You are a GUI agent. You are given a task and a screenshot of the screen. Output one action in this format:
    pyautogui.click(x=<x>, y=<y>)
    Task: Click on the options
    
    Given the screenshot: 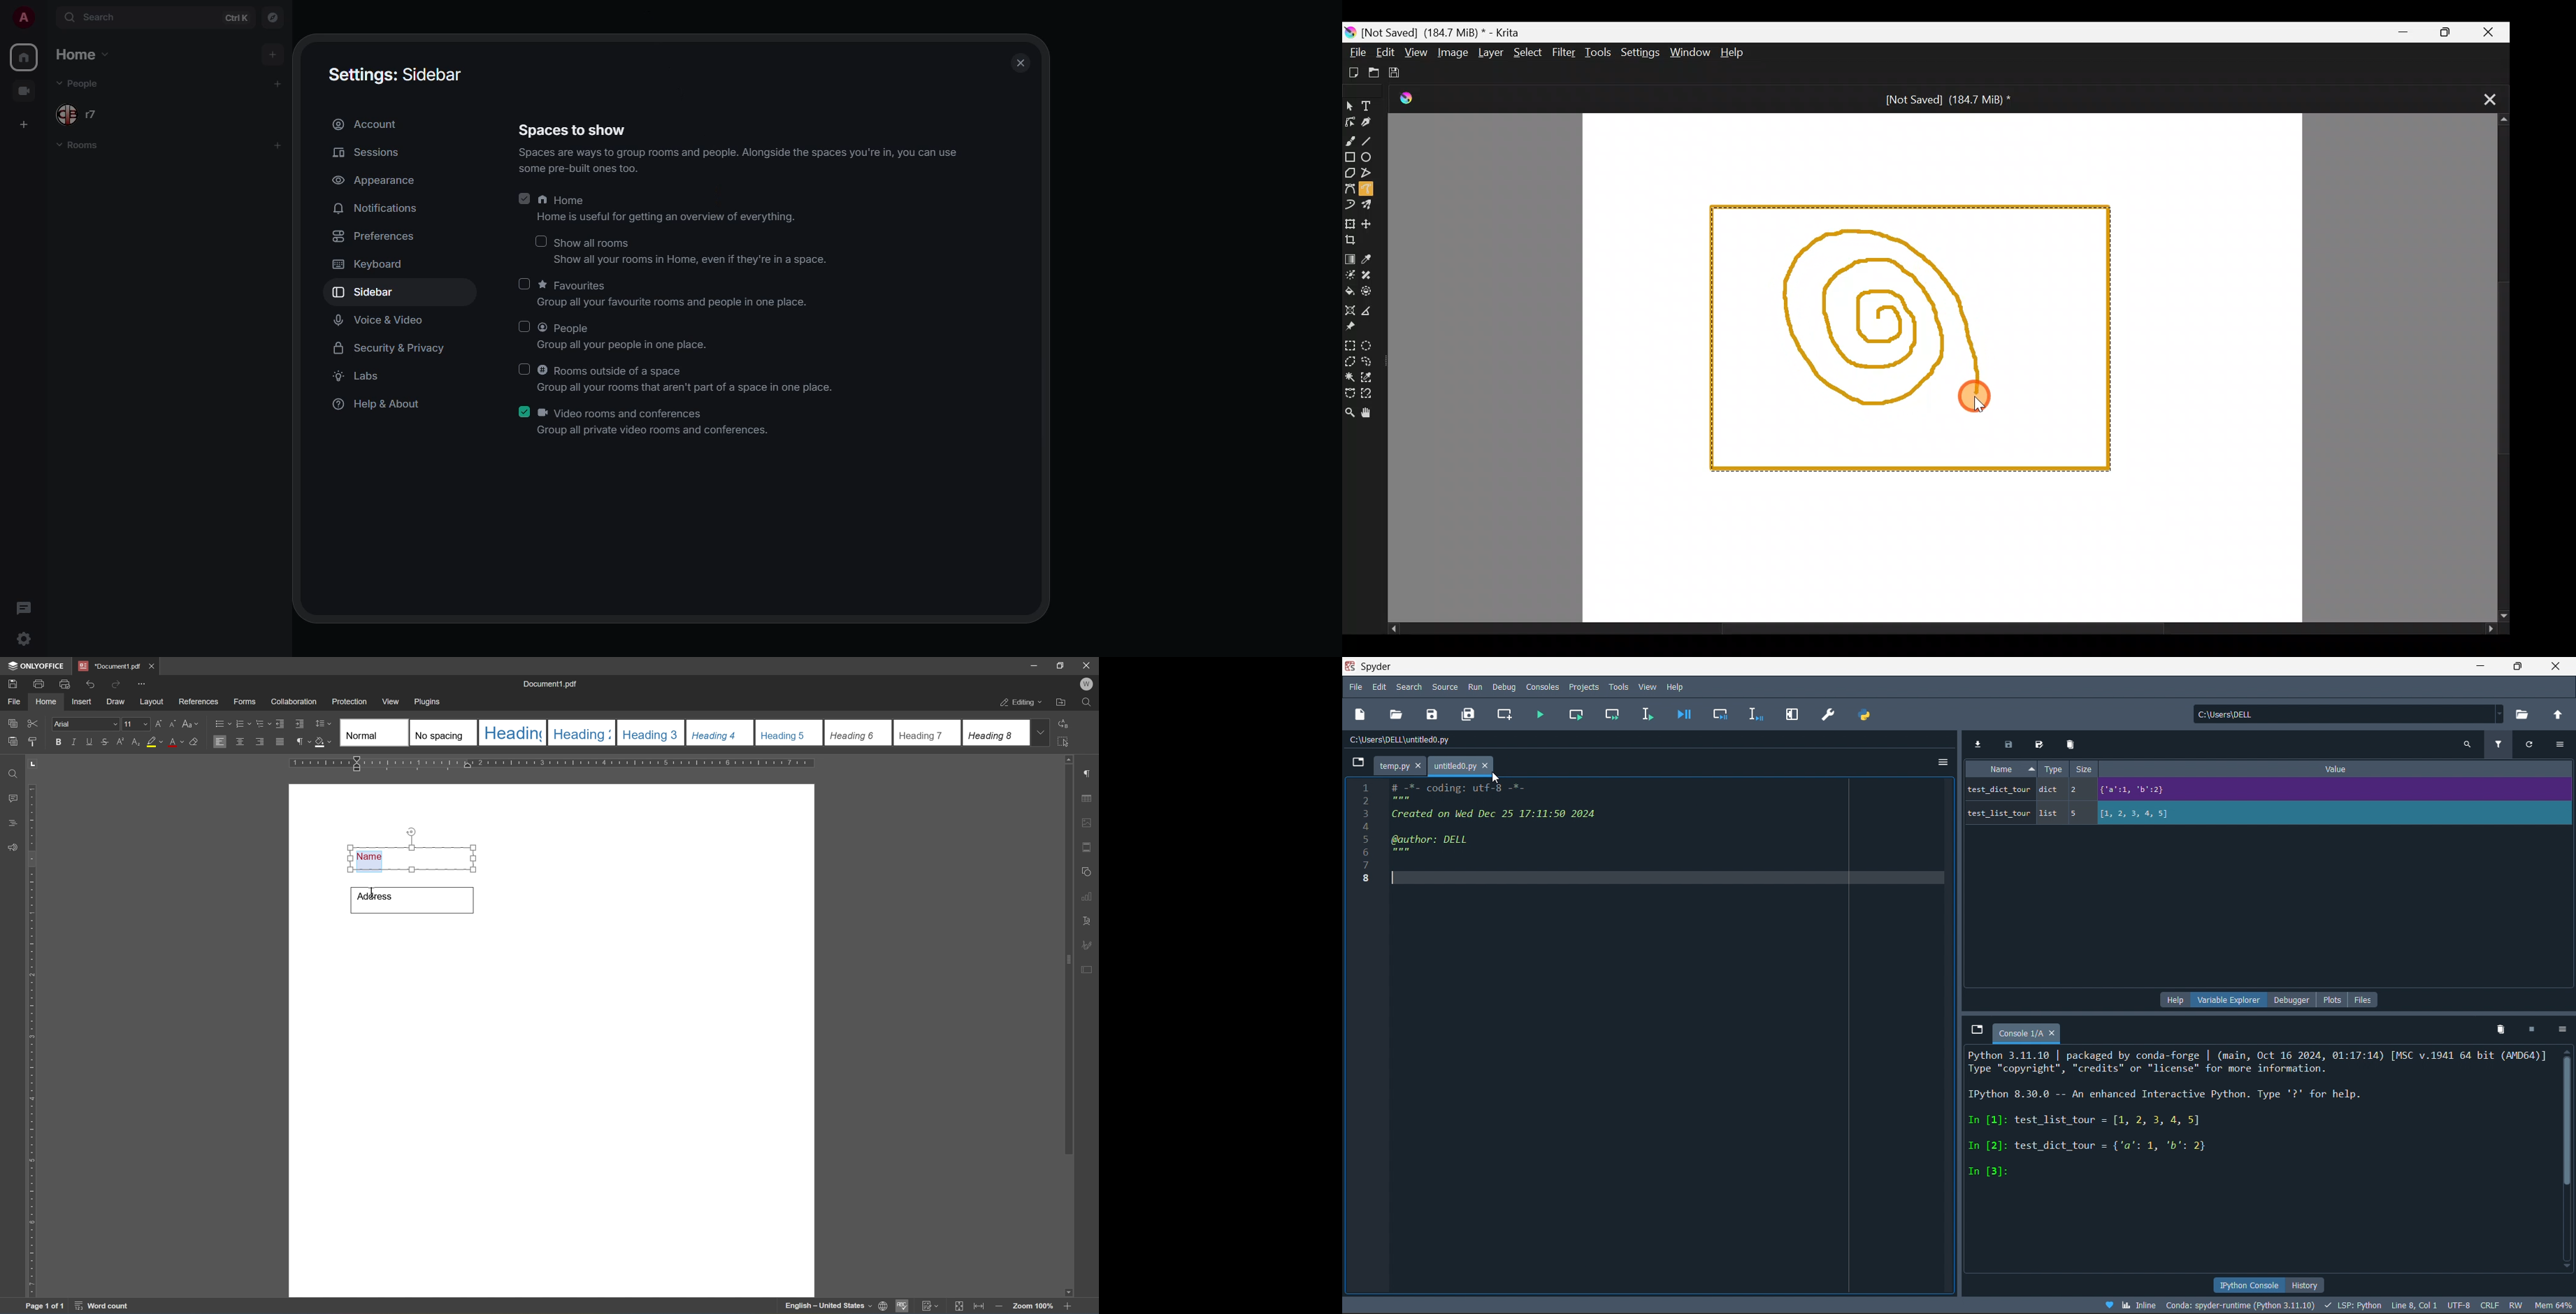 What is the action you would take?
    pyautogui.click(x=1943, y=759)
    